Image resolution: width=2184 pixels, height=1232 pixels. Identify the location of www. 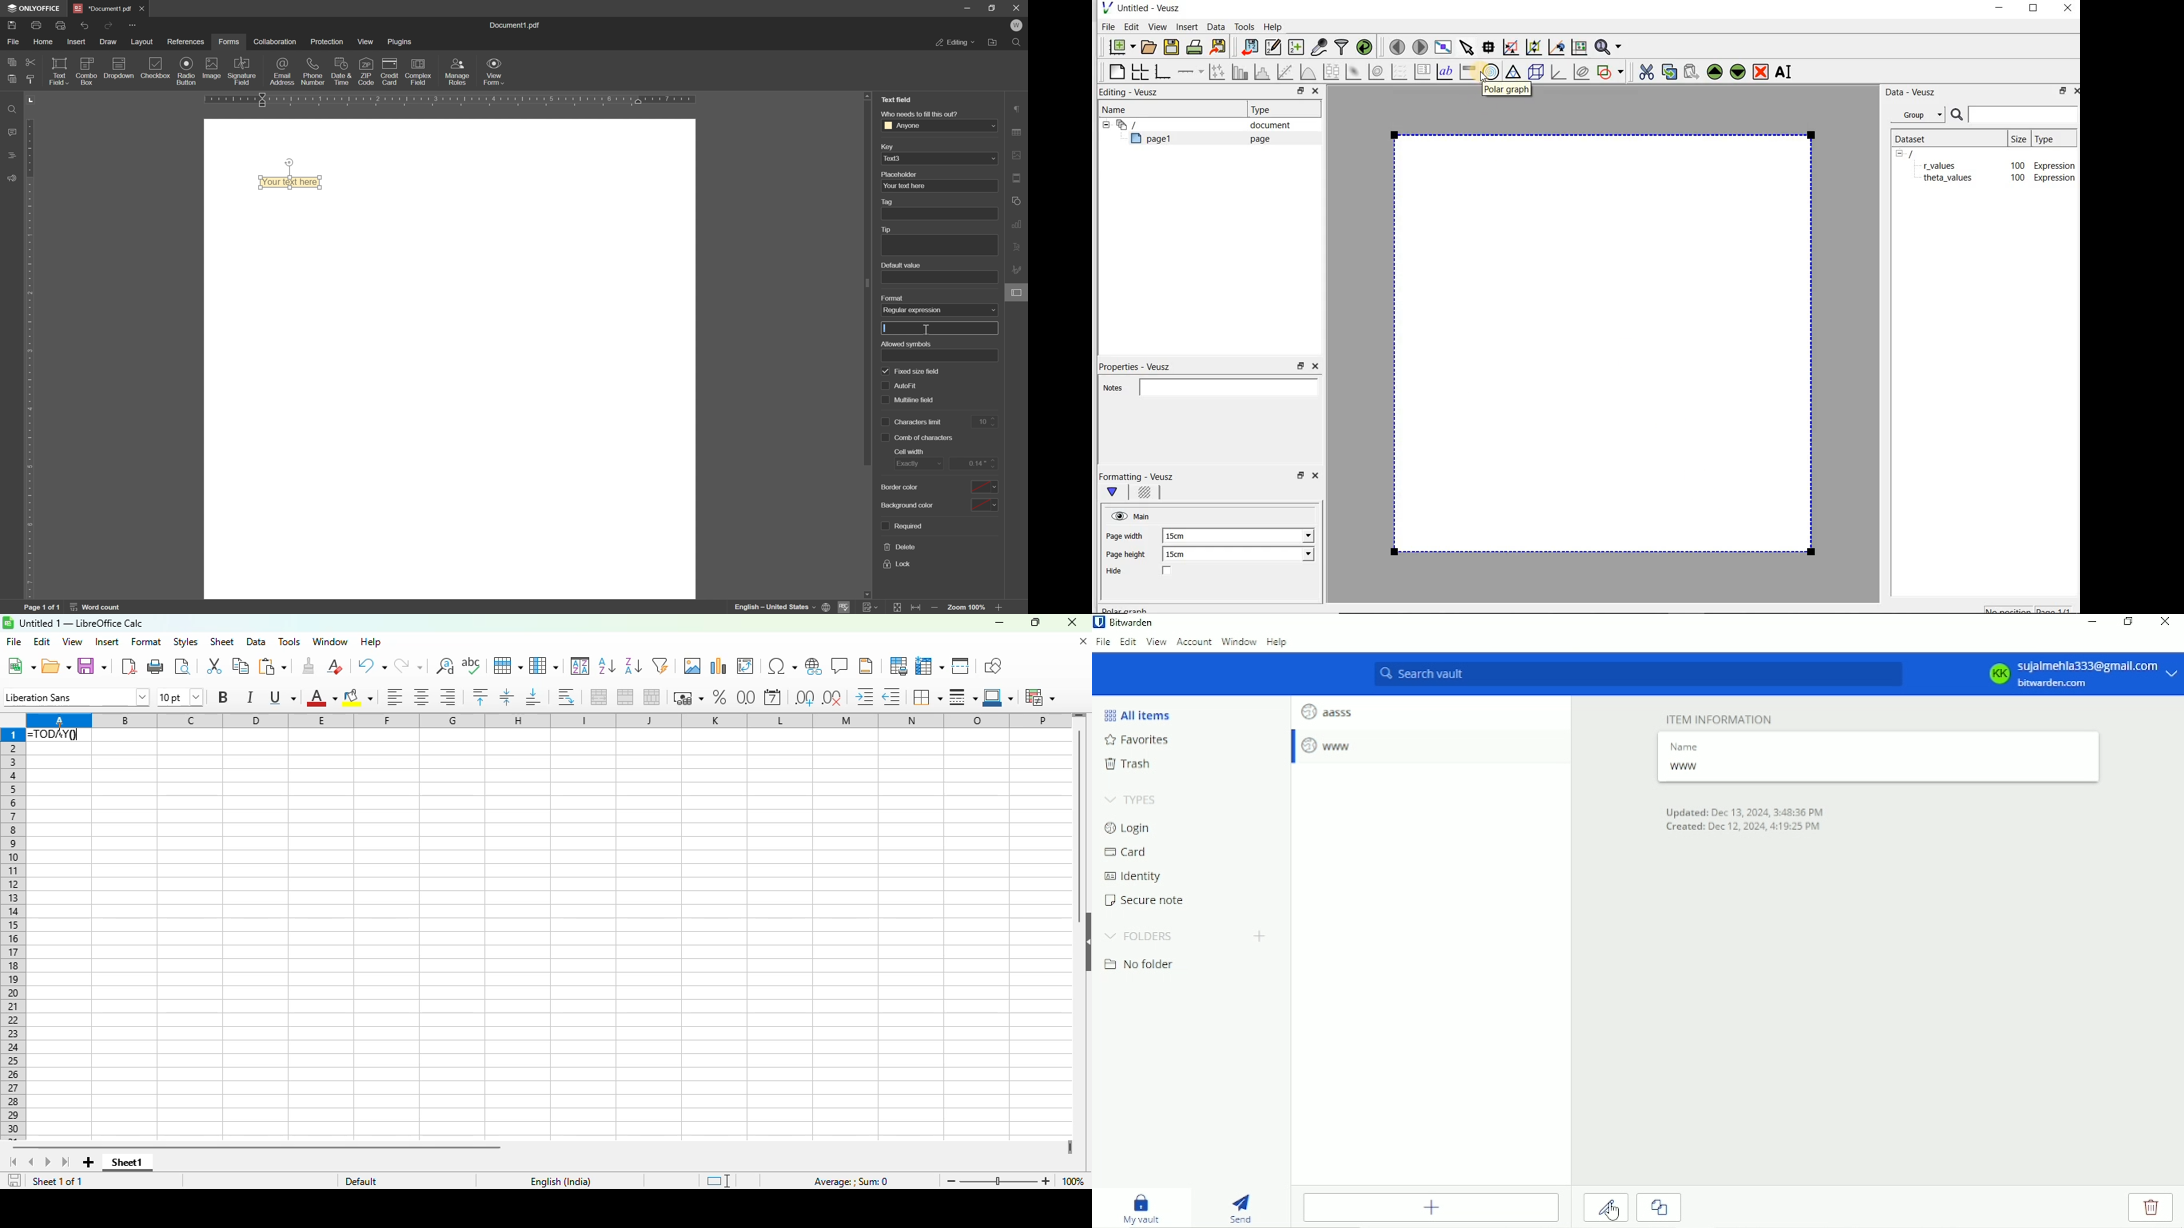
(1686, 768).